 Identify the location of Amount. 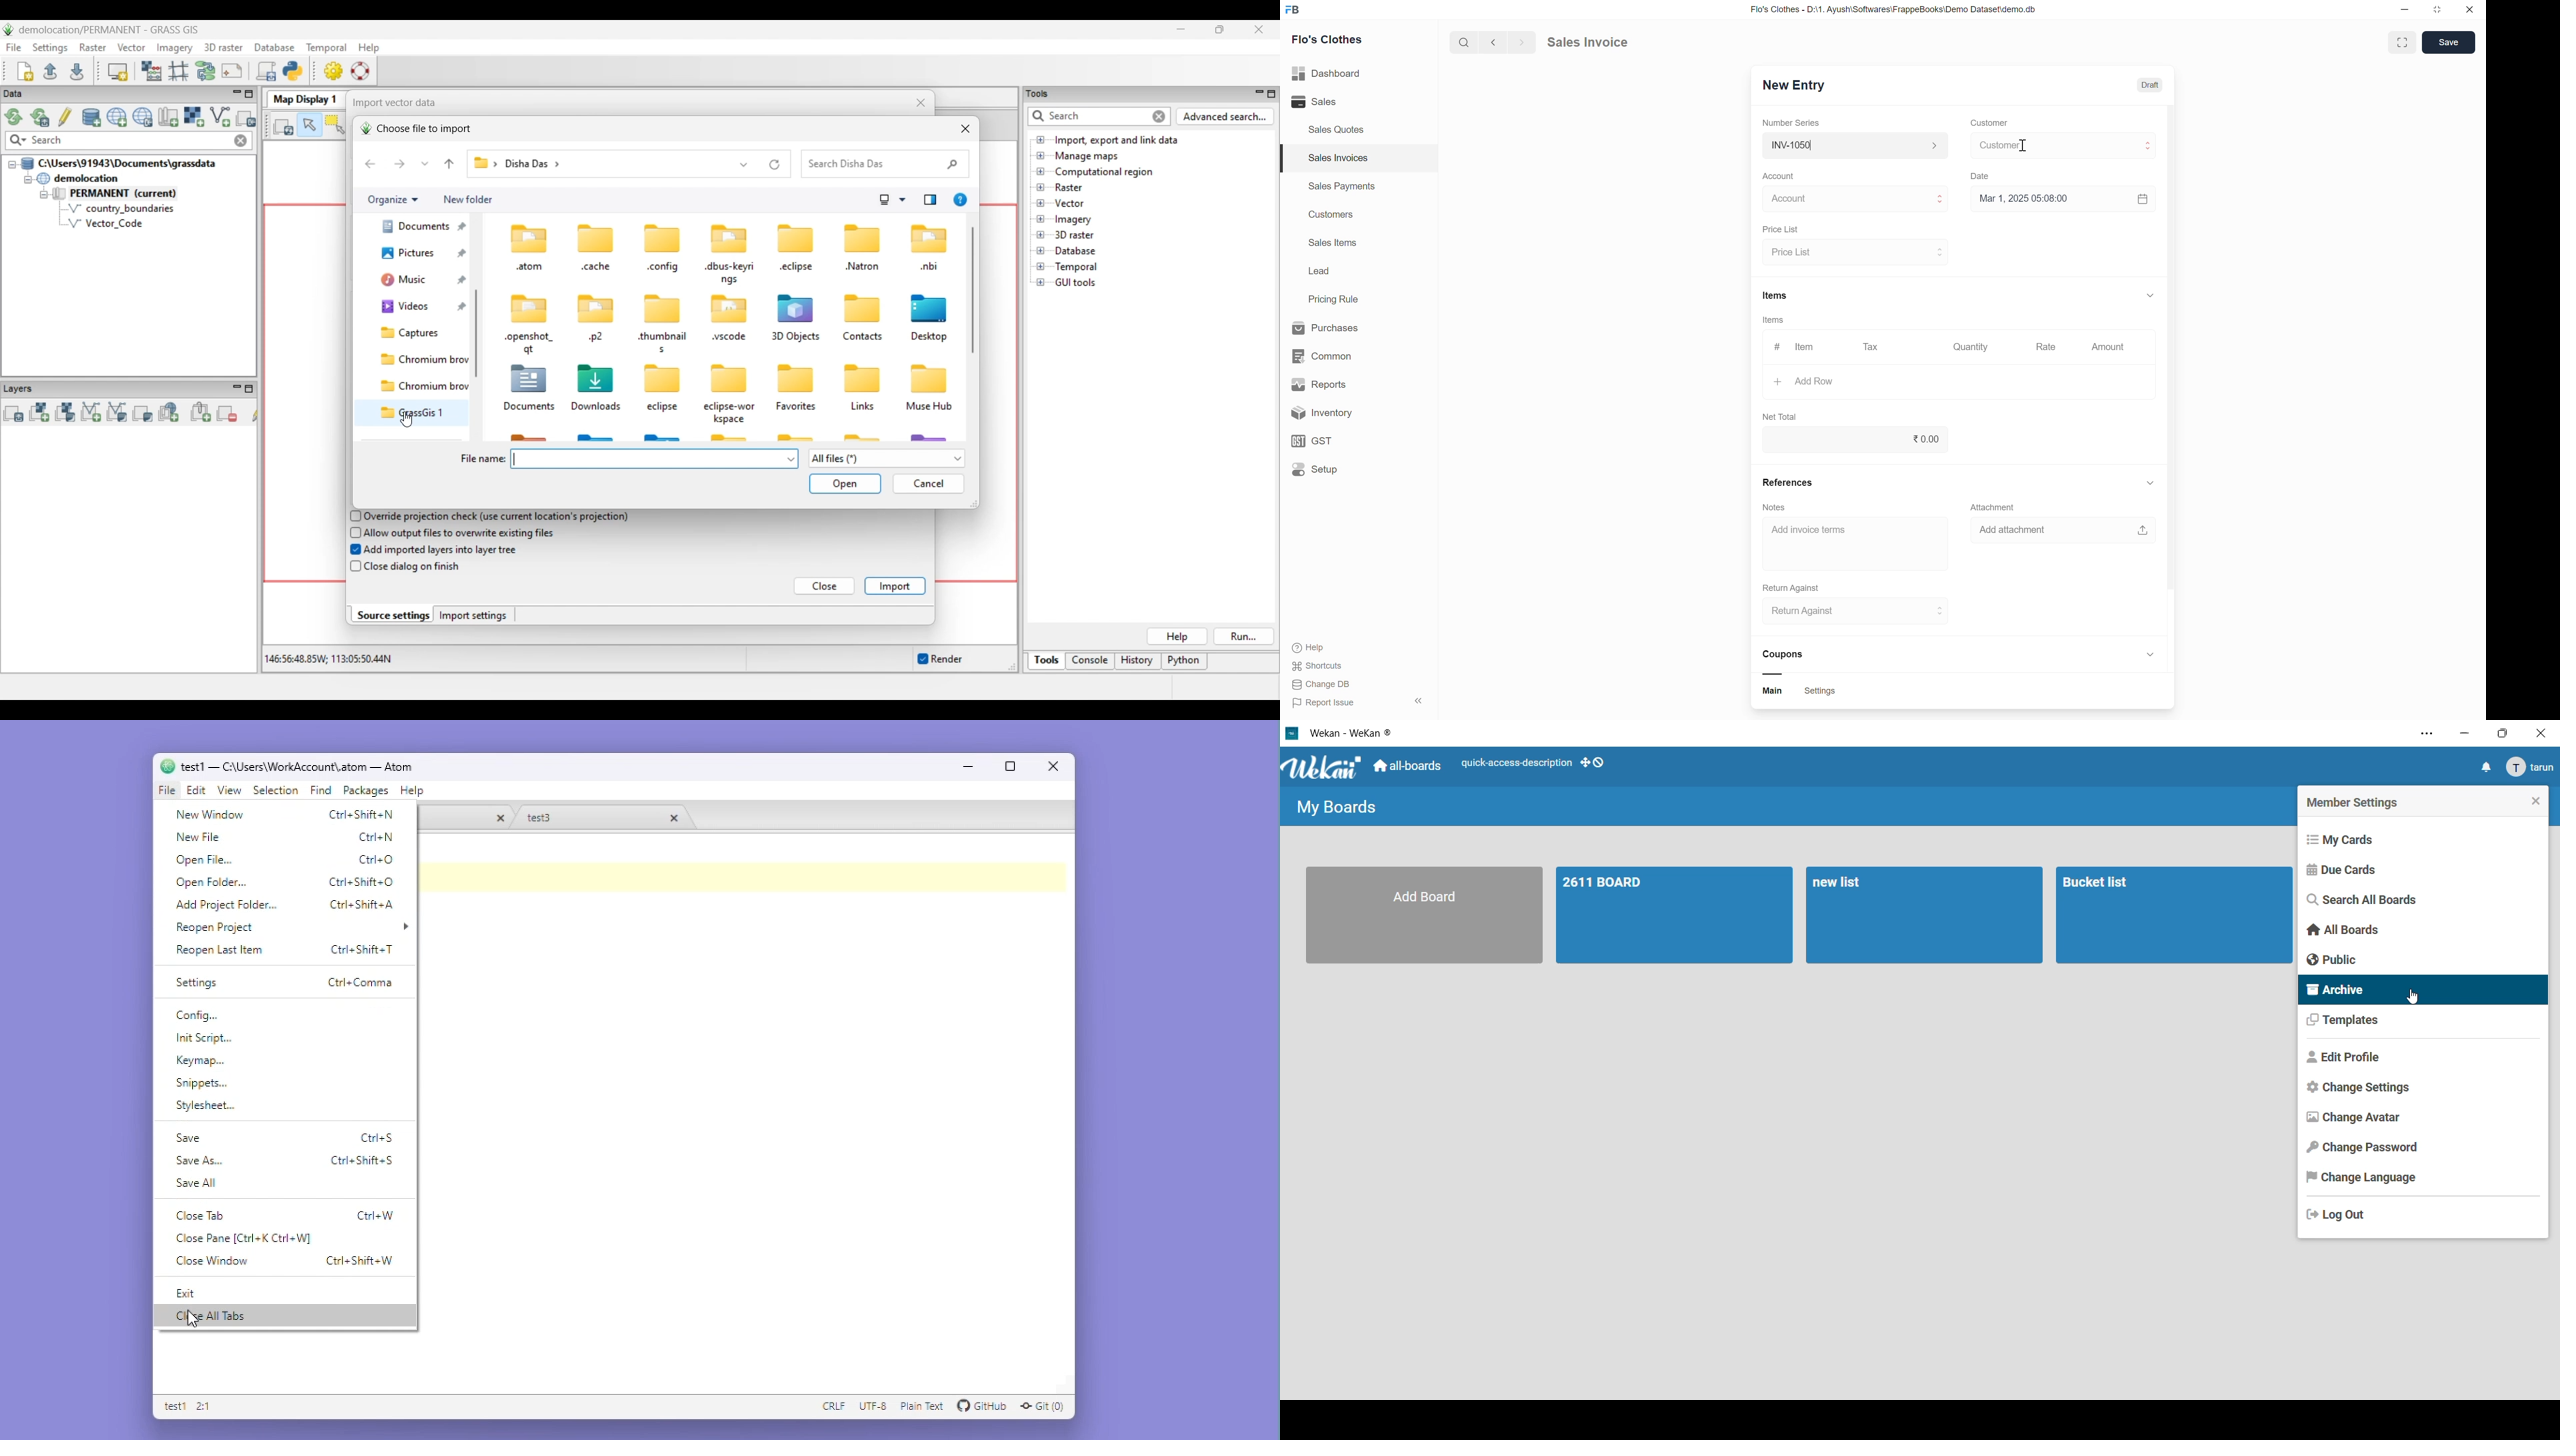
(2107, 347).